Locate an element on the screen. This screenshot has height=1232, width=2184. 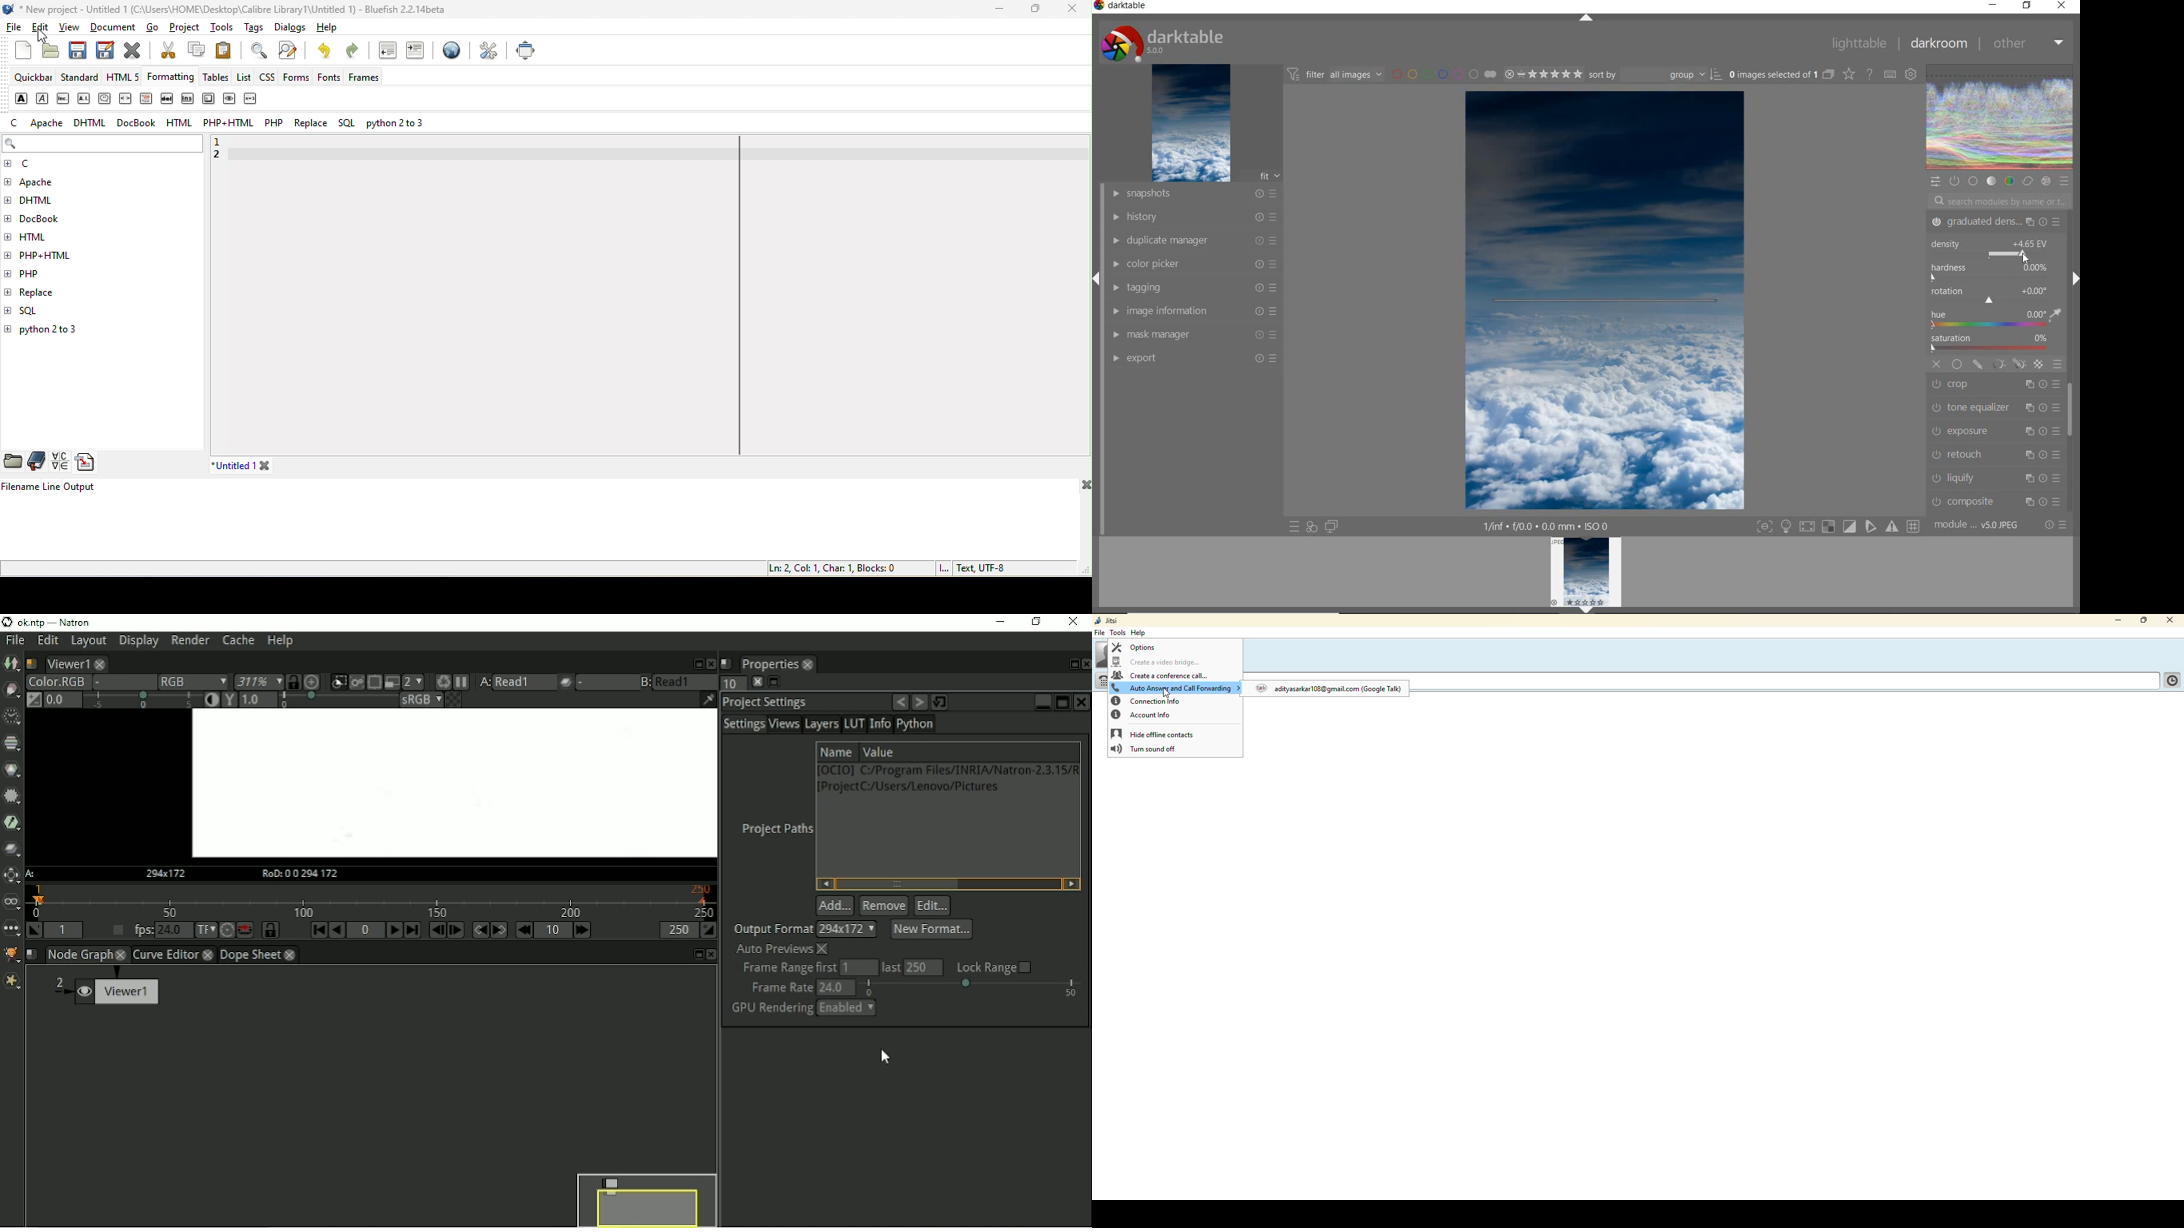
SNAPSHOTS is located at coordinates (1195, 193).